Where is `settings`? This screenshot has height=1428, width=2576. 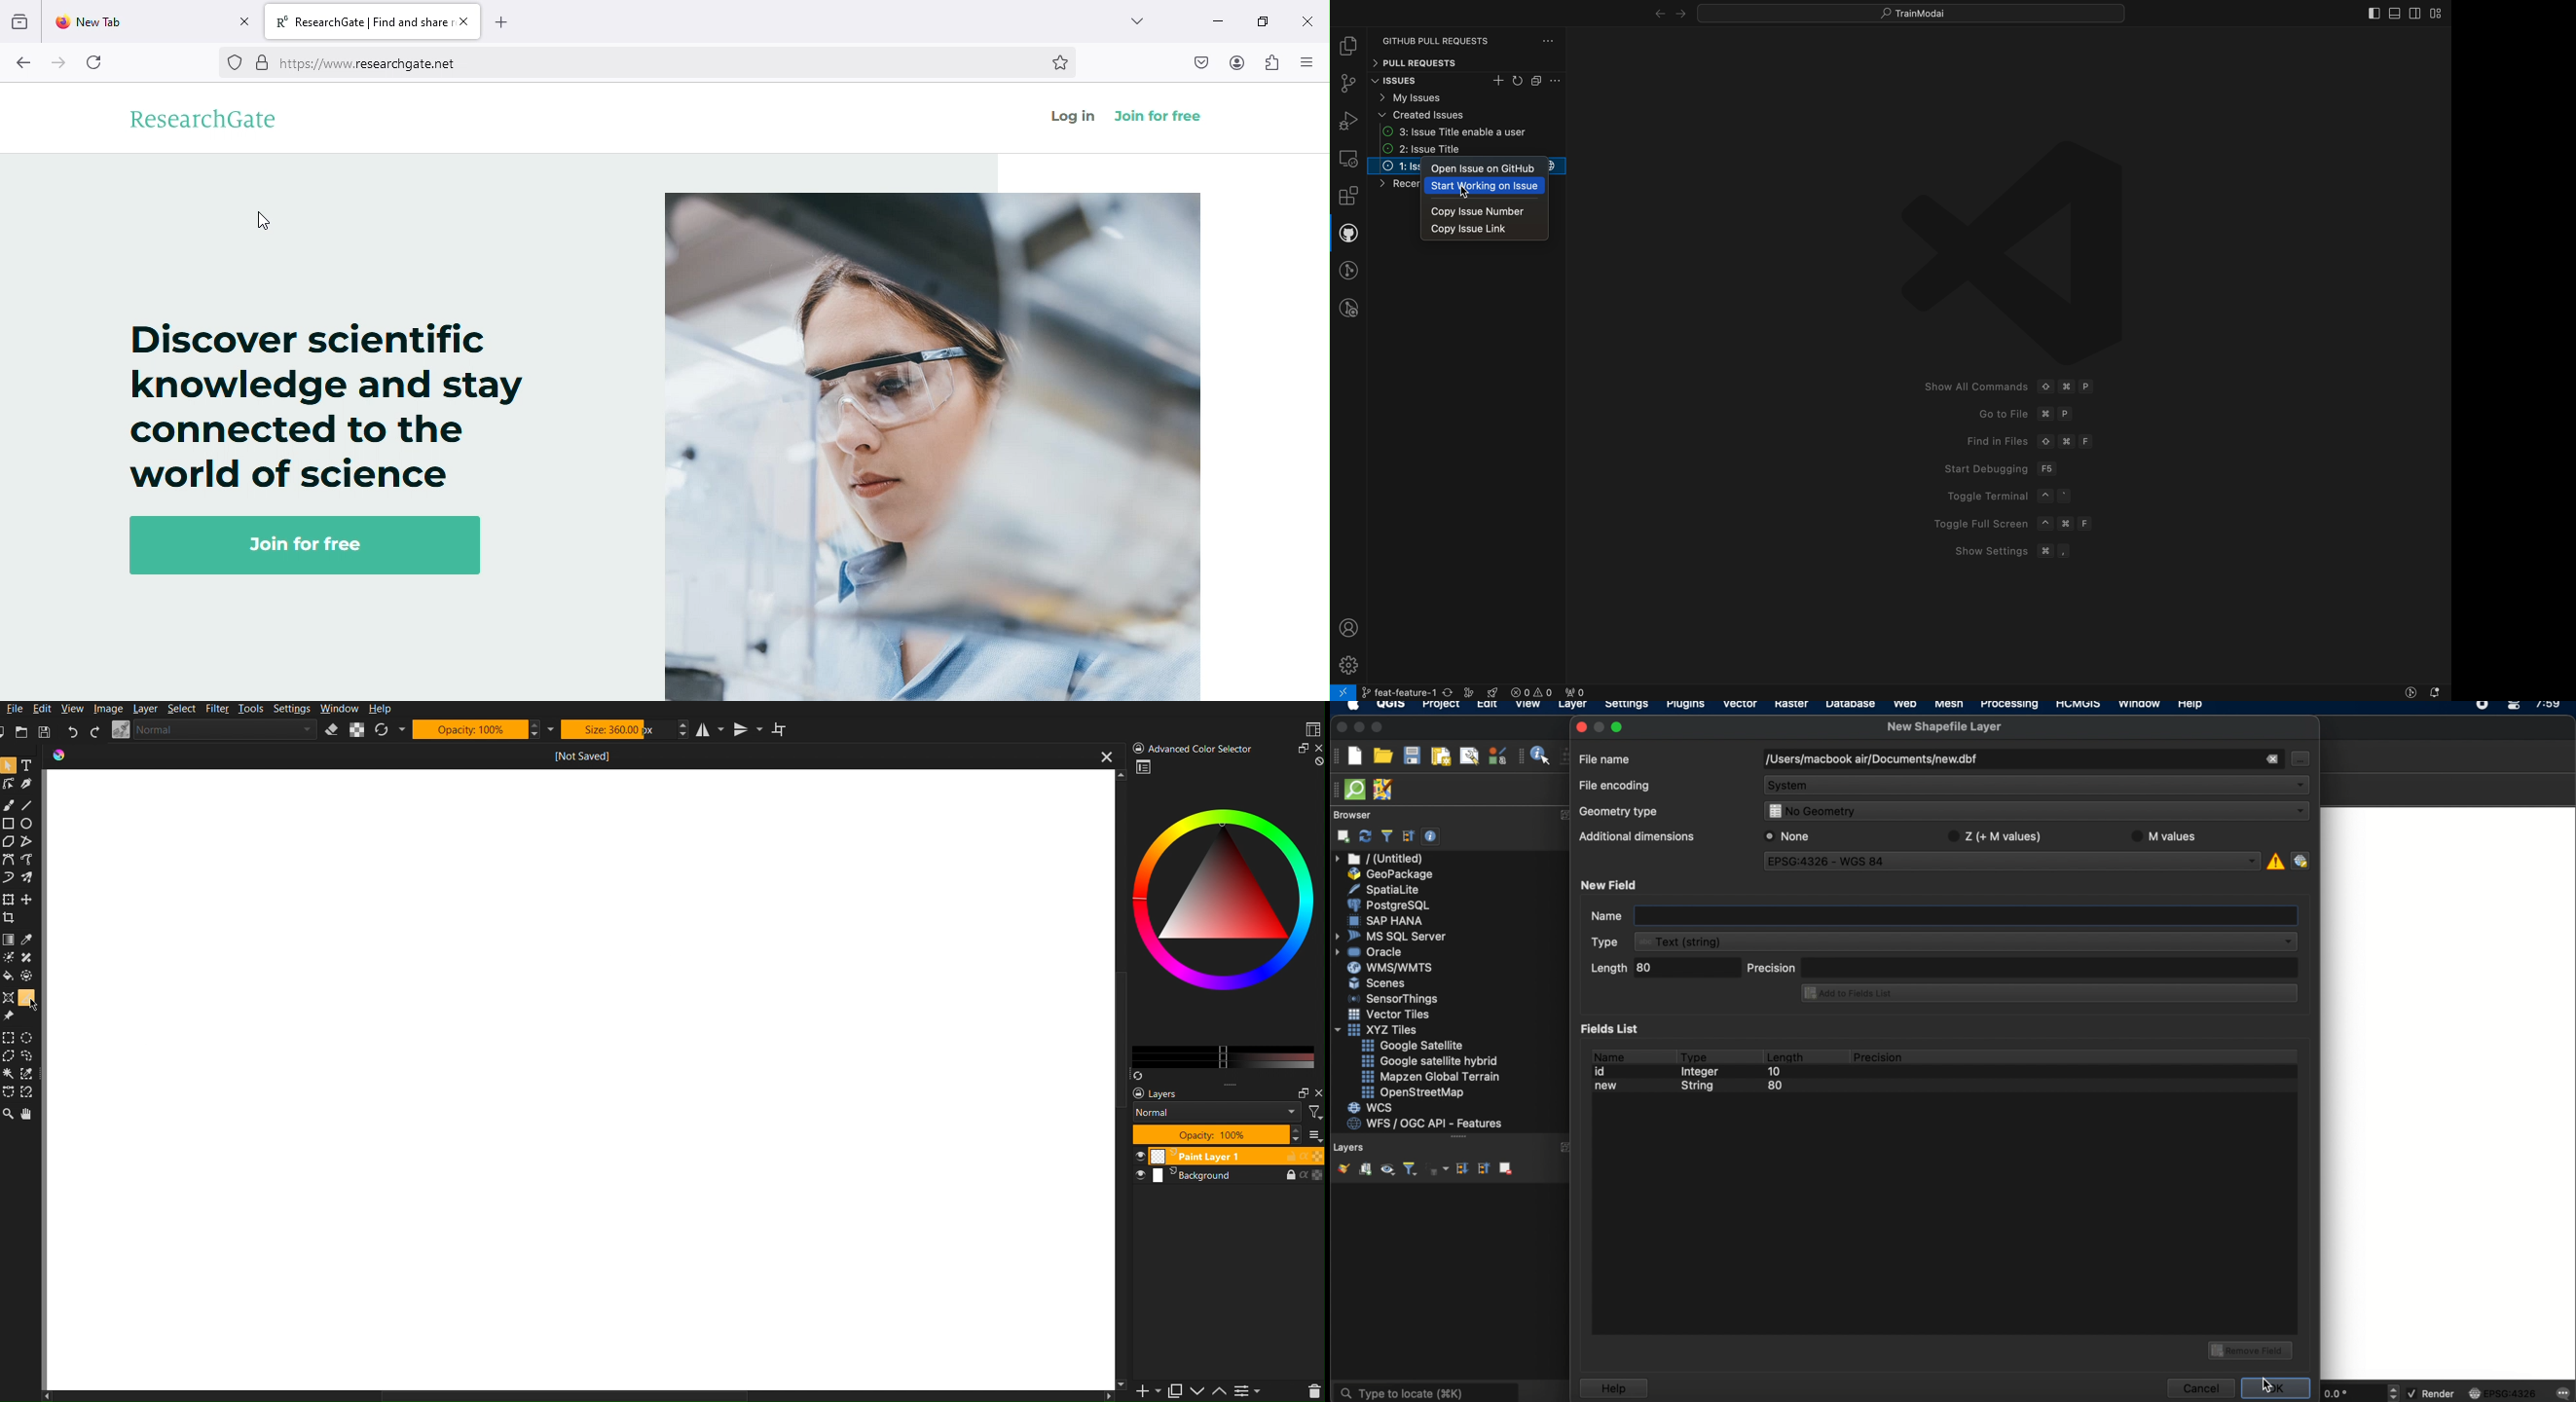 settings is located at coordinates (1347, 664).